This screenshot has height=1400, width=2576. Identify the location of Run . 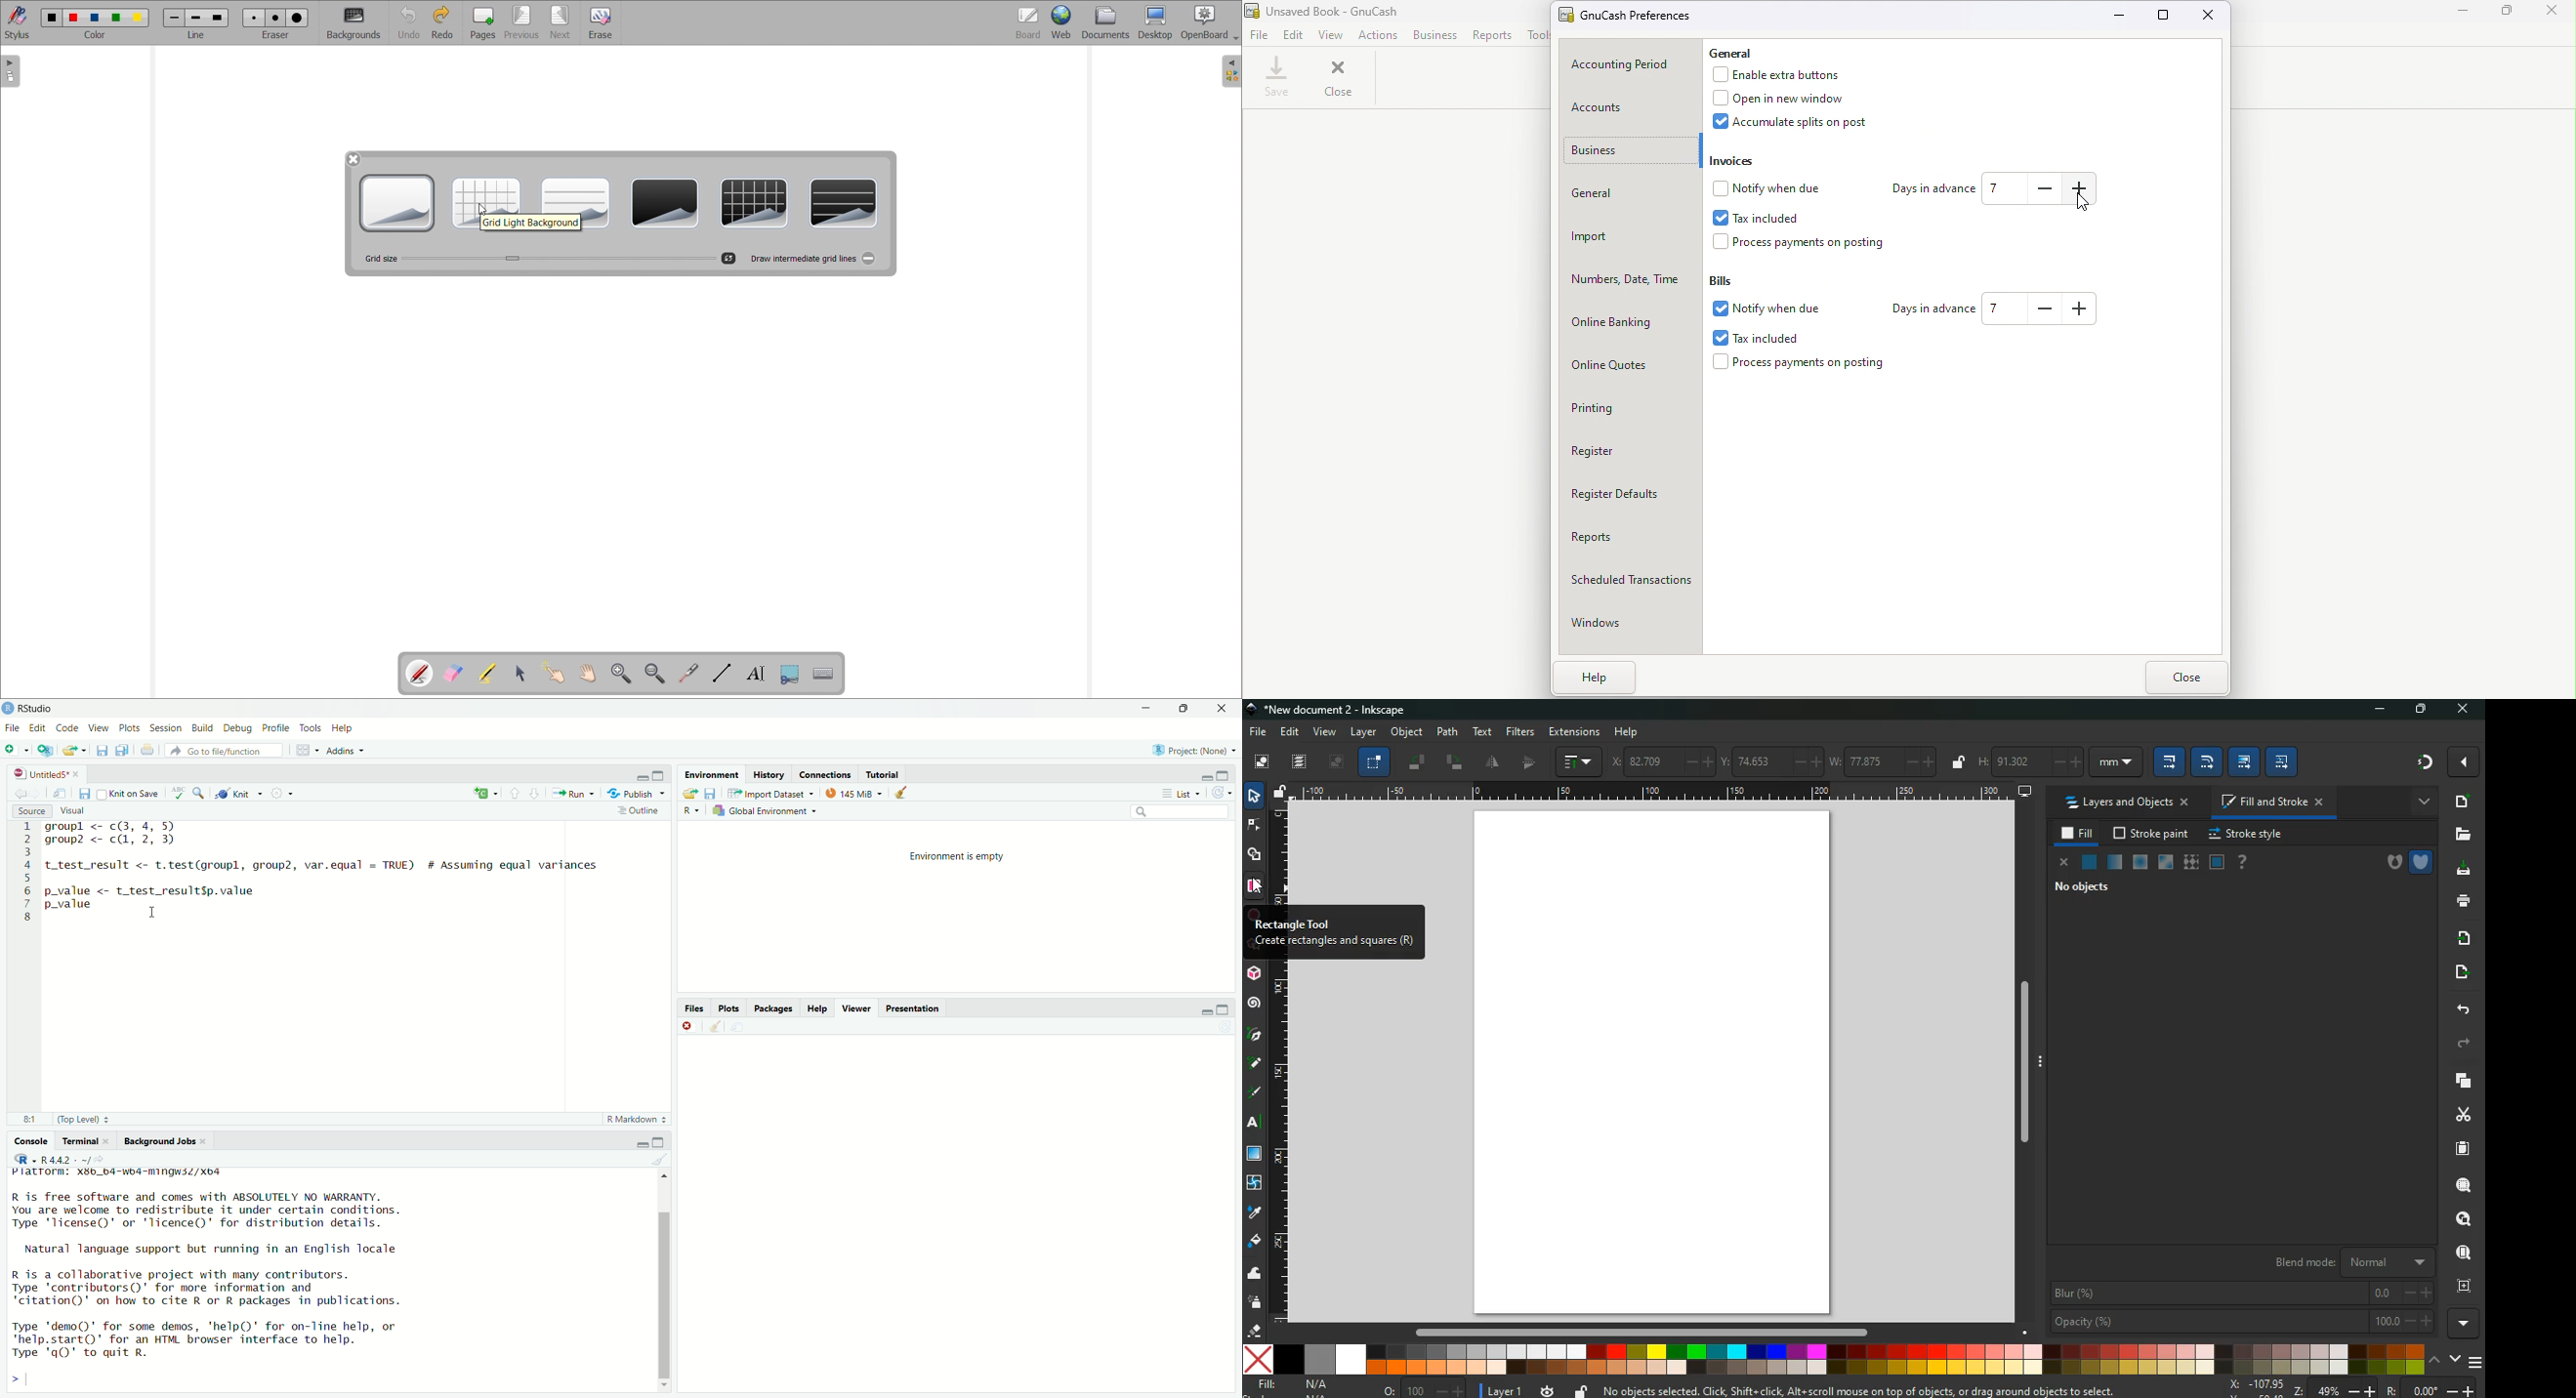
(570, 792).